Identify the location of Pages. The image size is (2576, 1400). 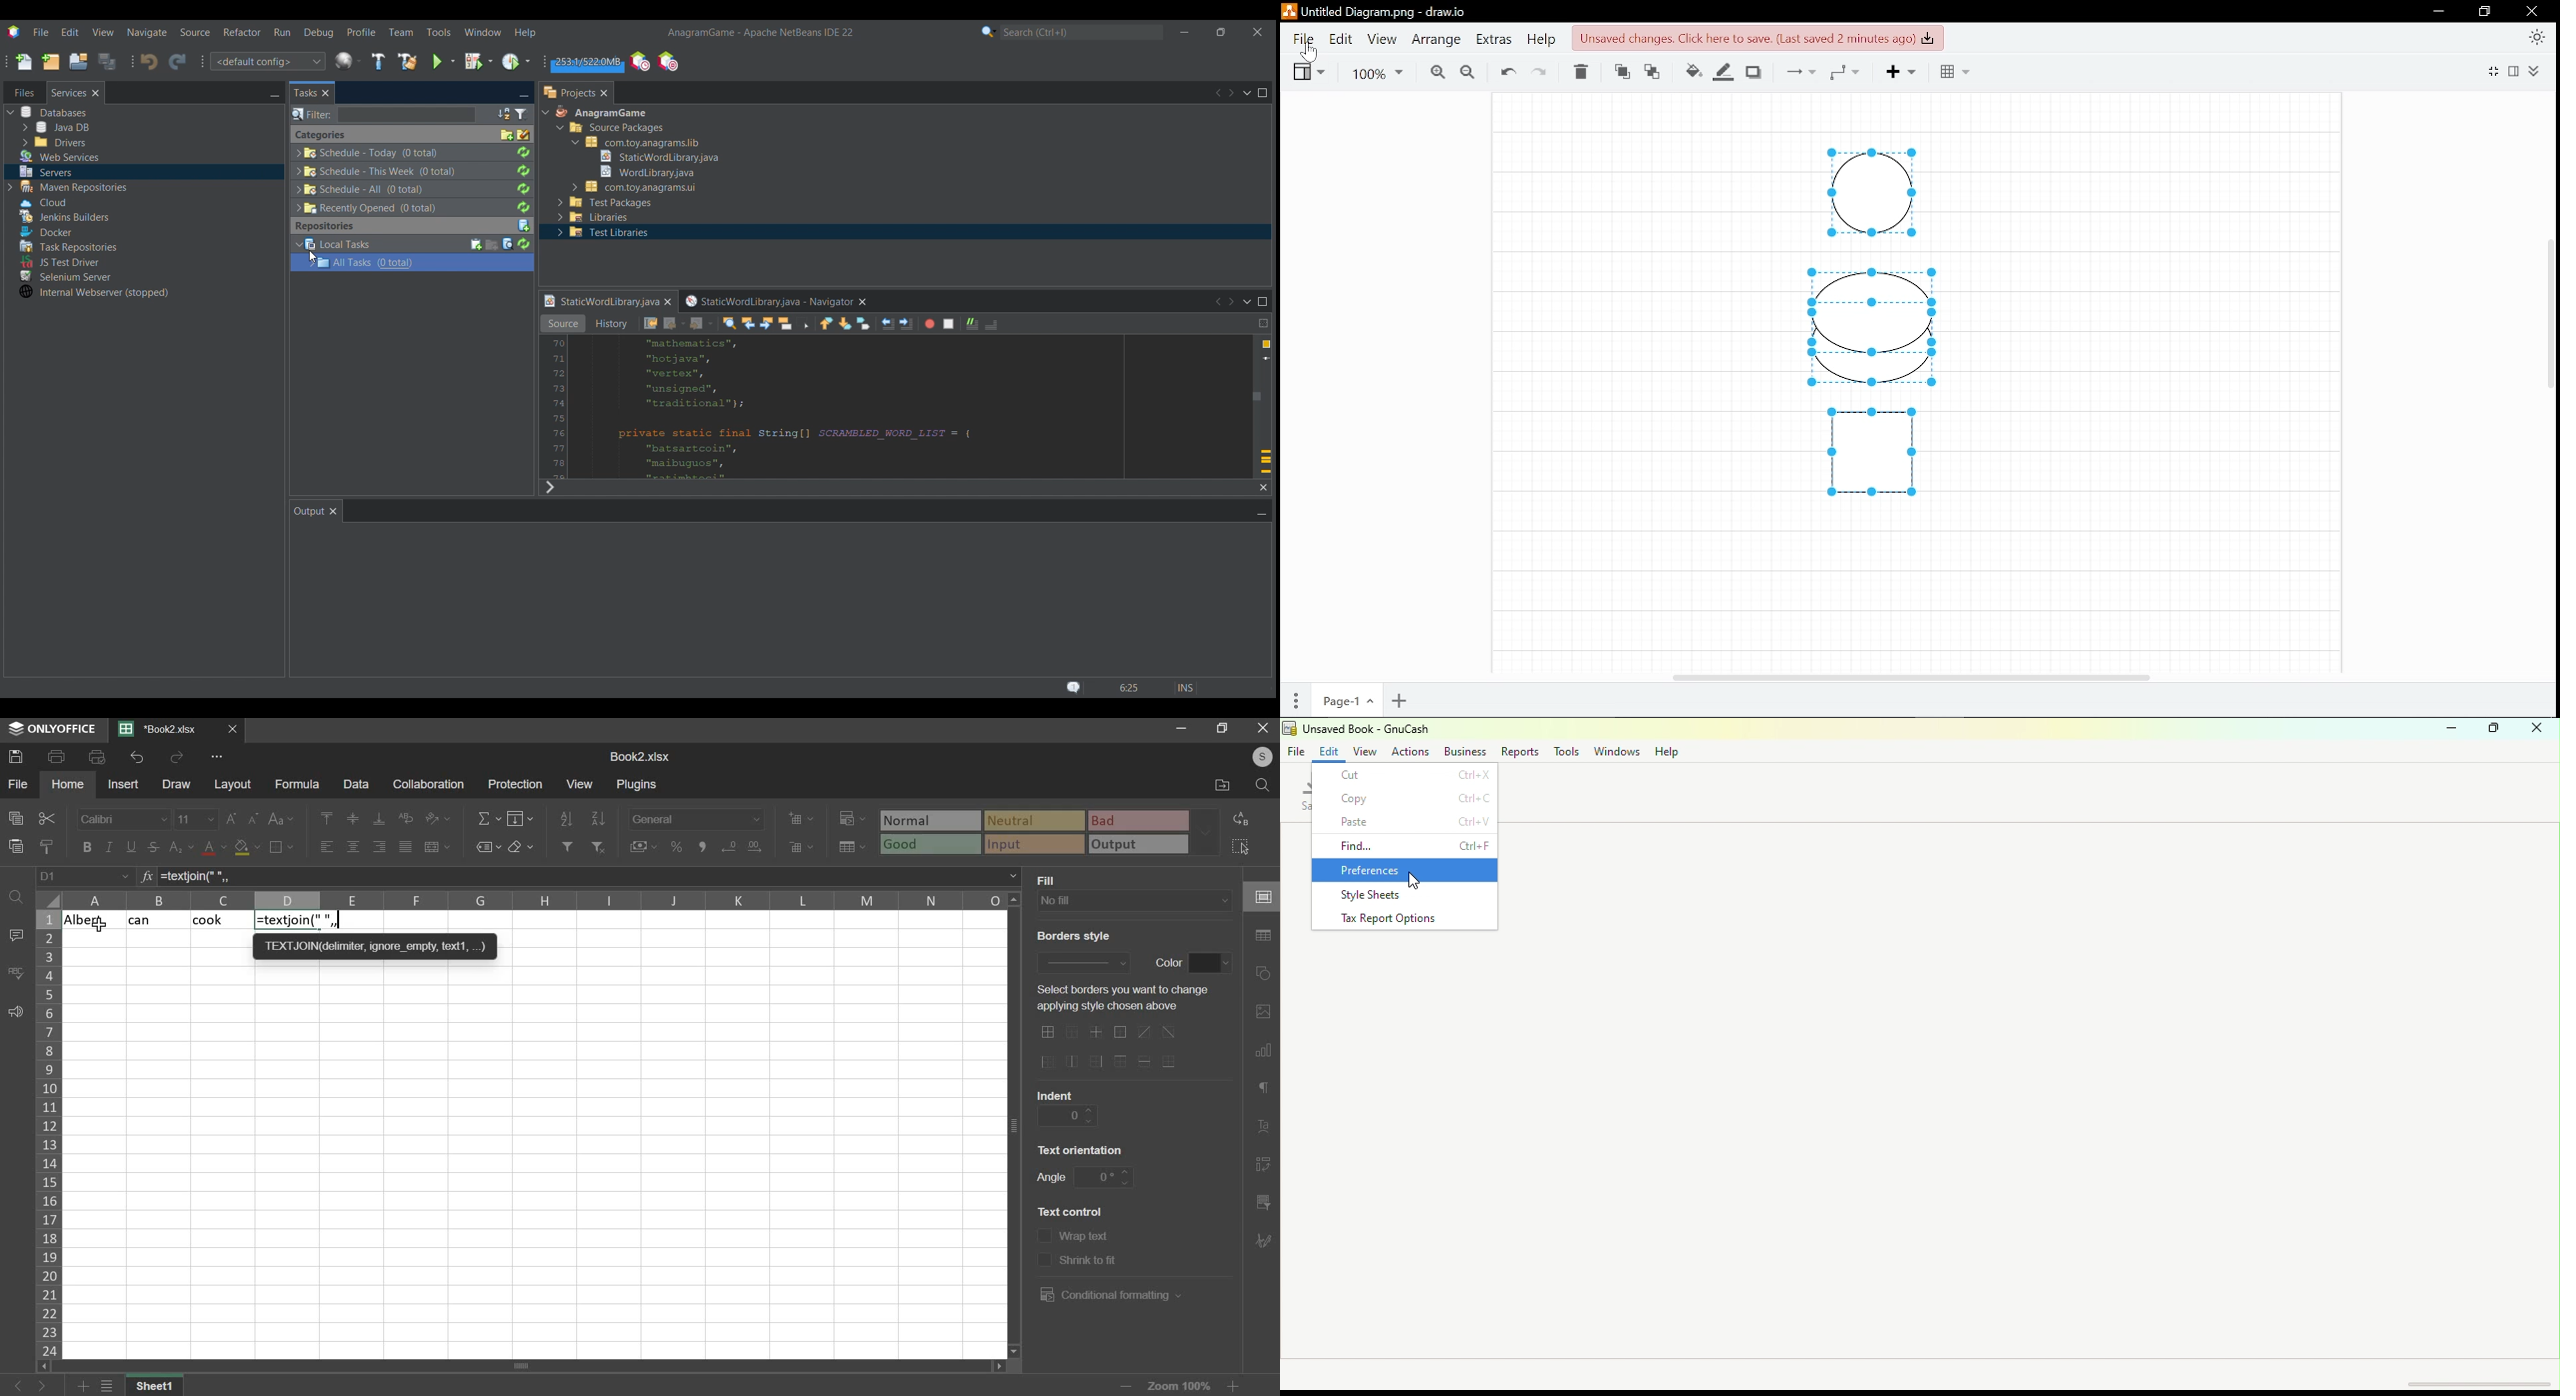
(1296, 699).